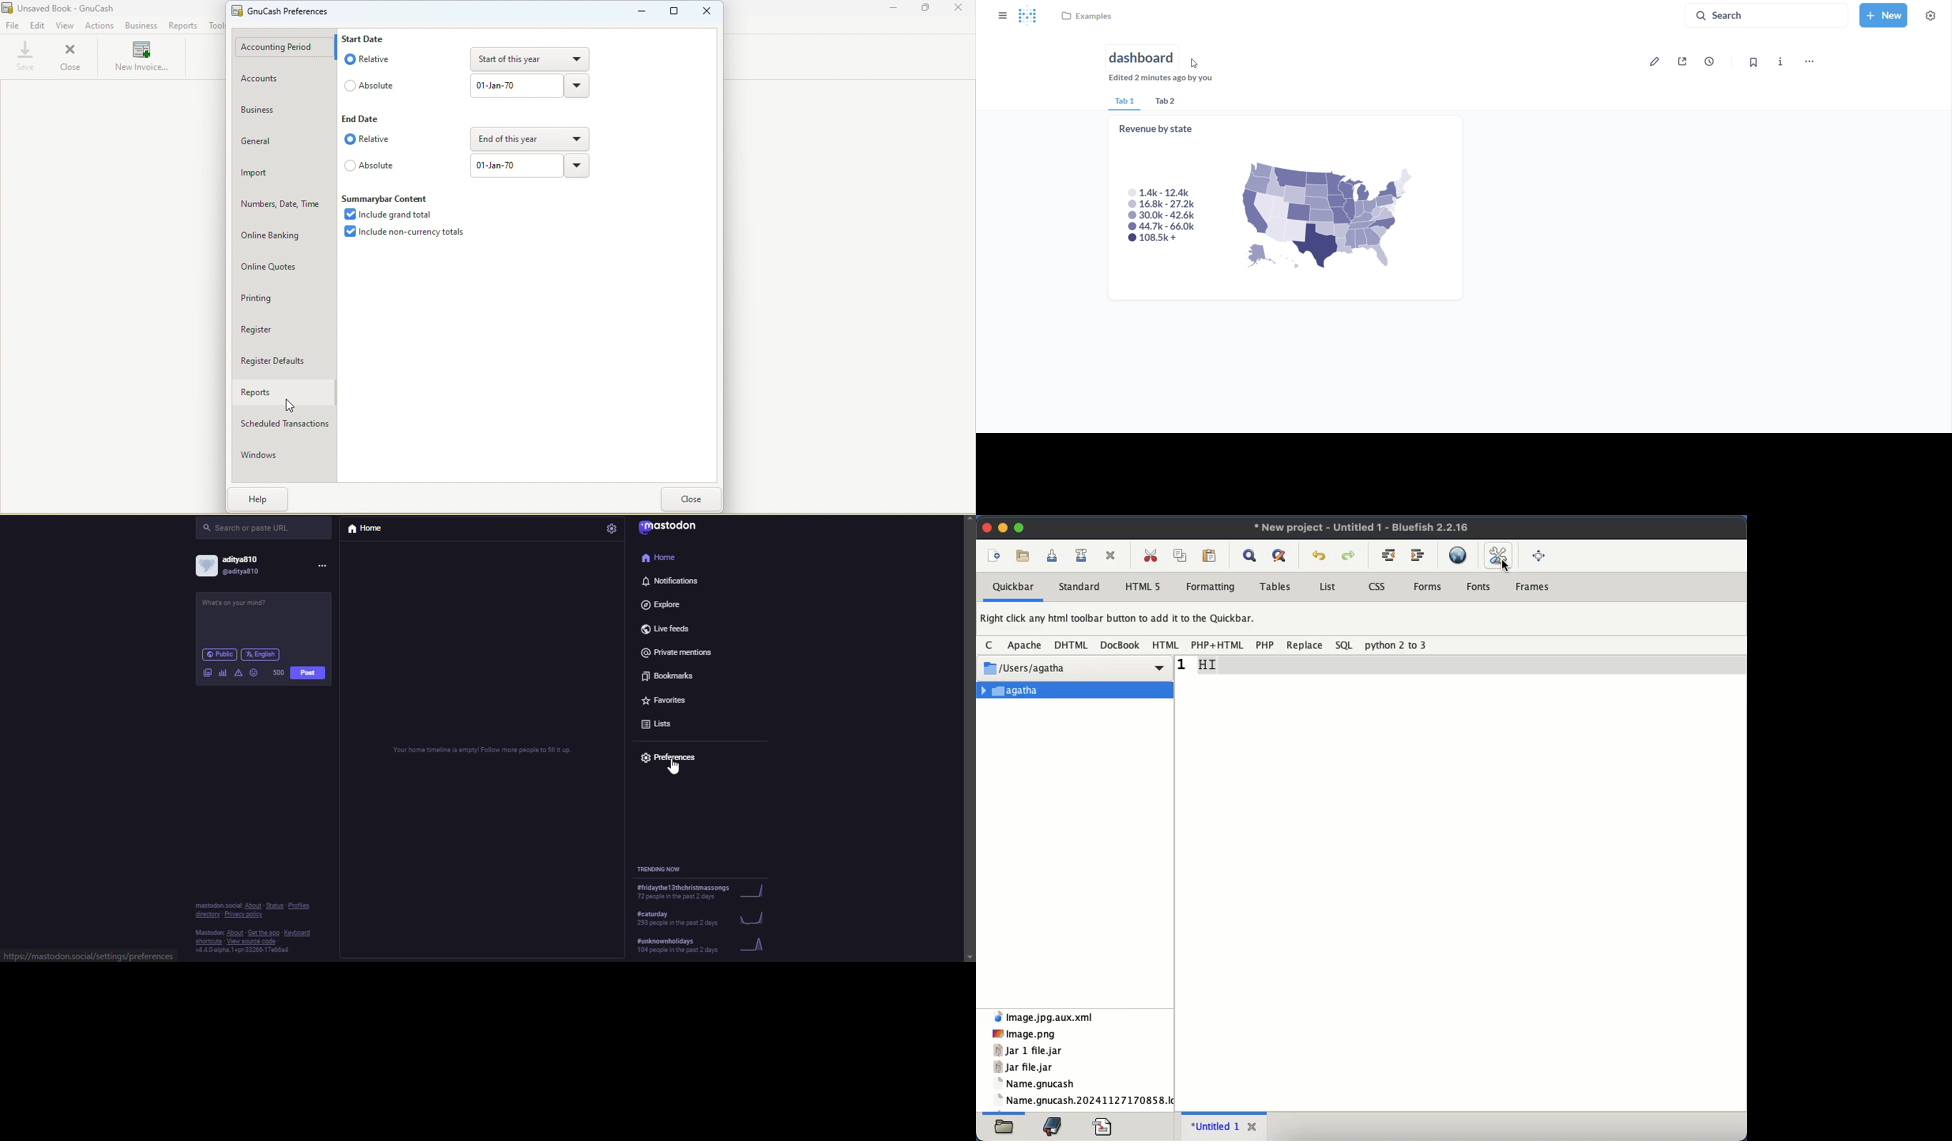  What do you see at coordinates (140, 26) in the screenshot?
I see `Business` at bounding box center [140, 26].